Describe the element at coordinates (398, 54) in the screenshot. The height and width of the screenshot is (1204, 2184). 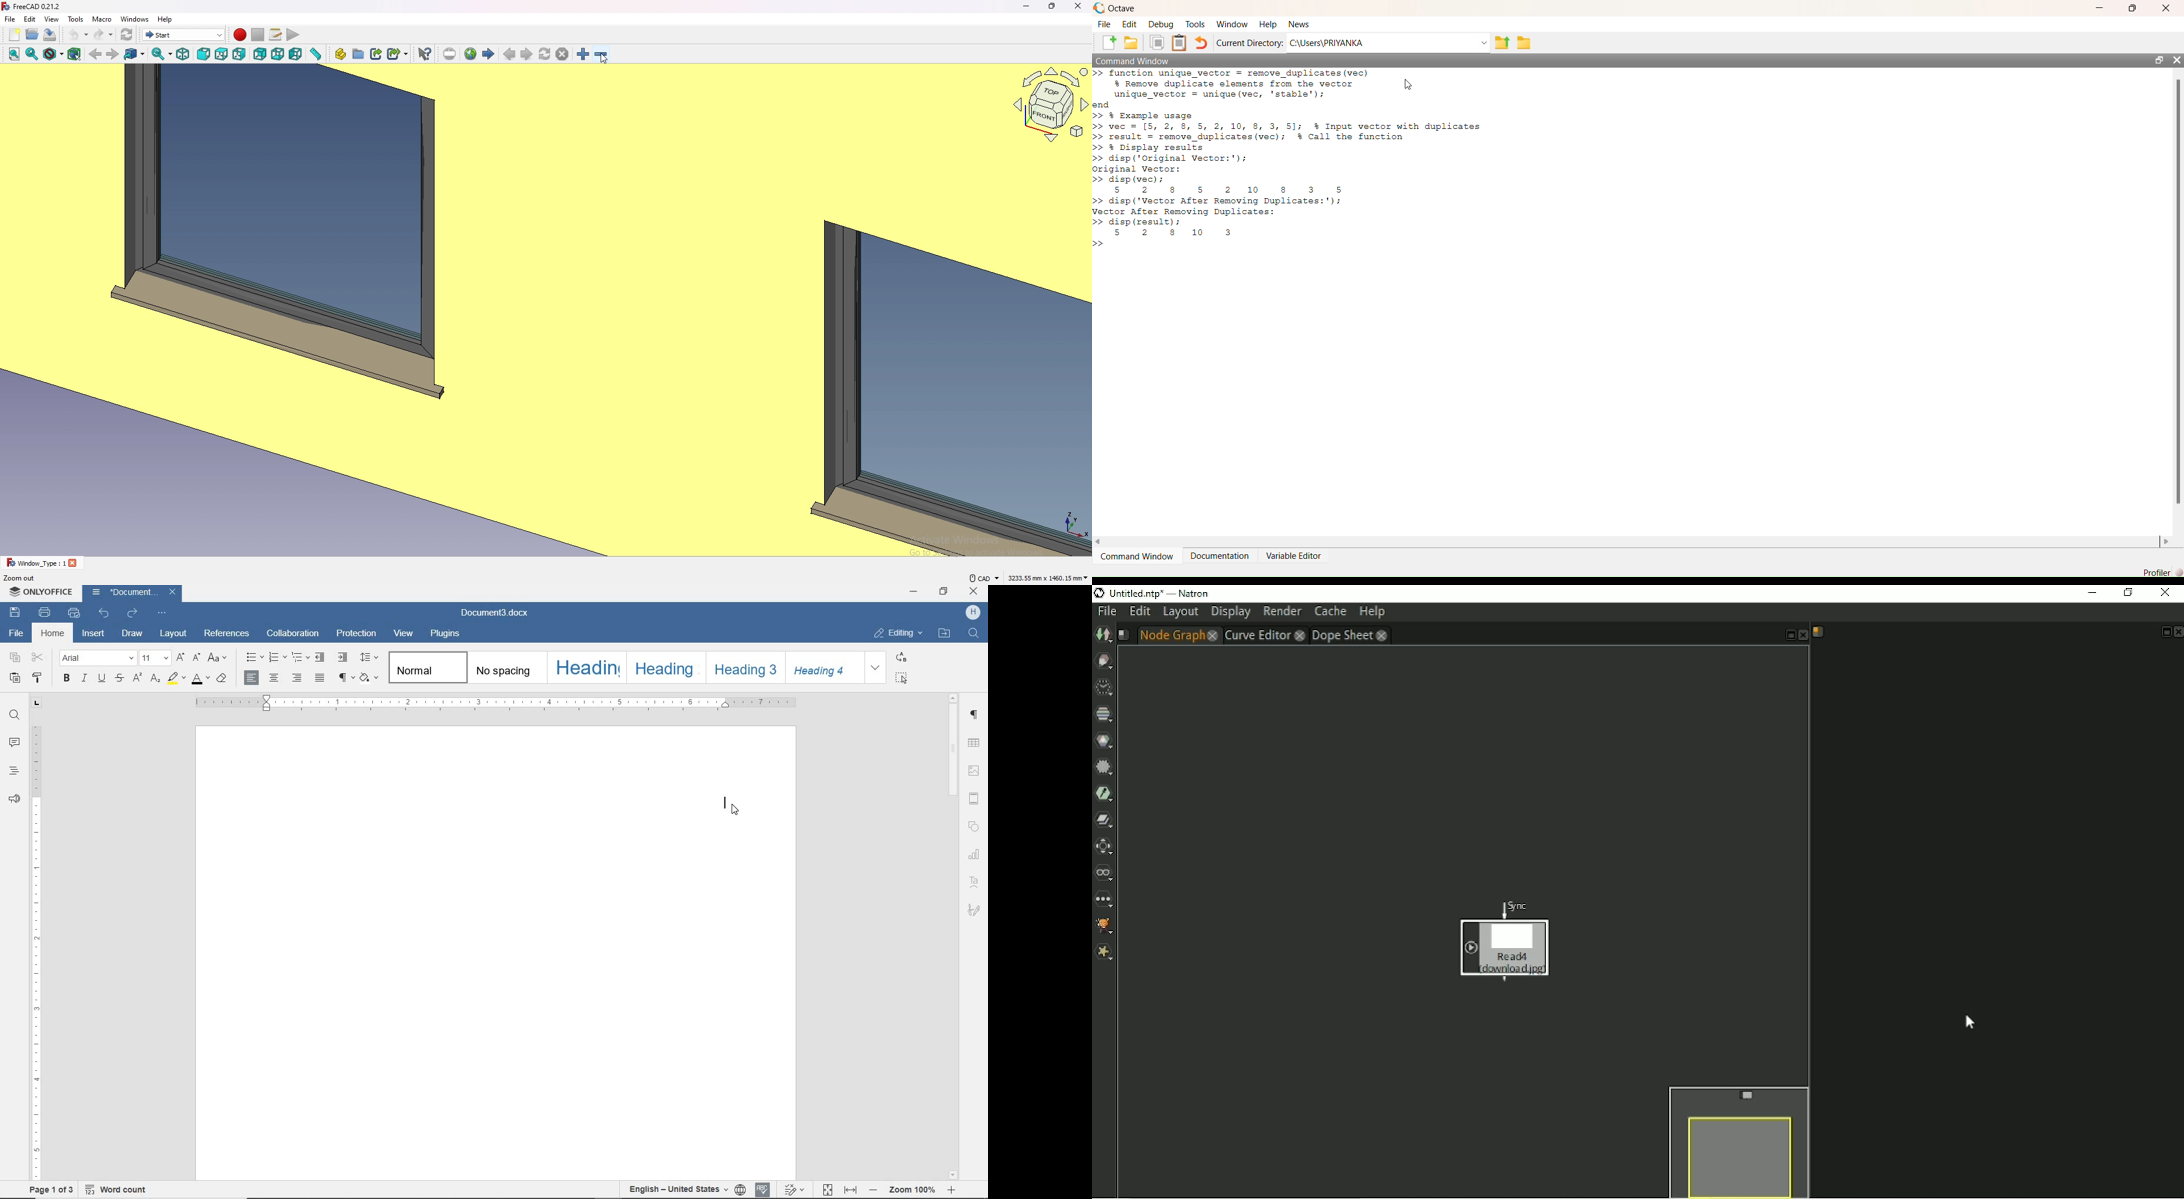
I see `make sub link` at that location.